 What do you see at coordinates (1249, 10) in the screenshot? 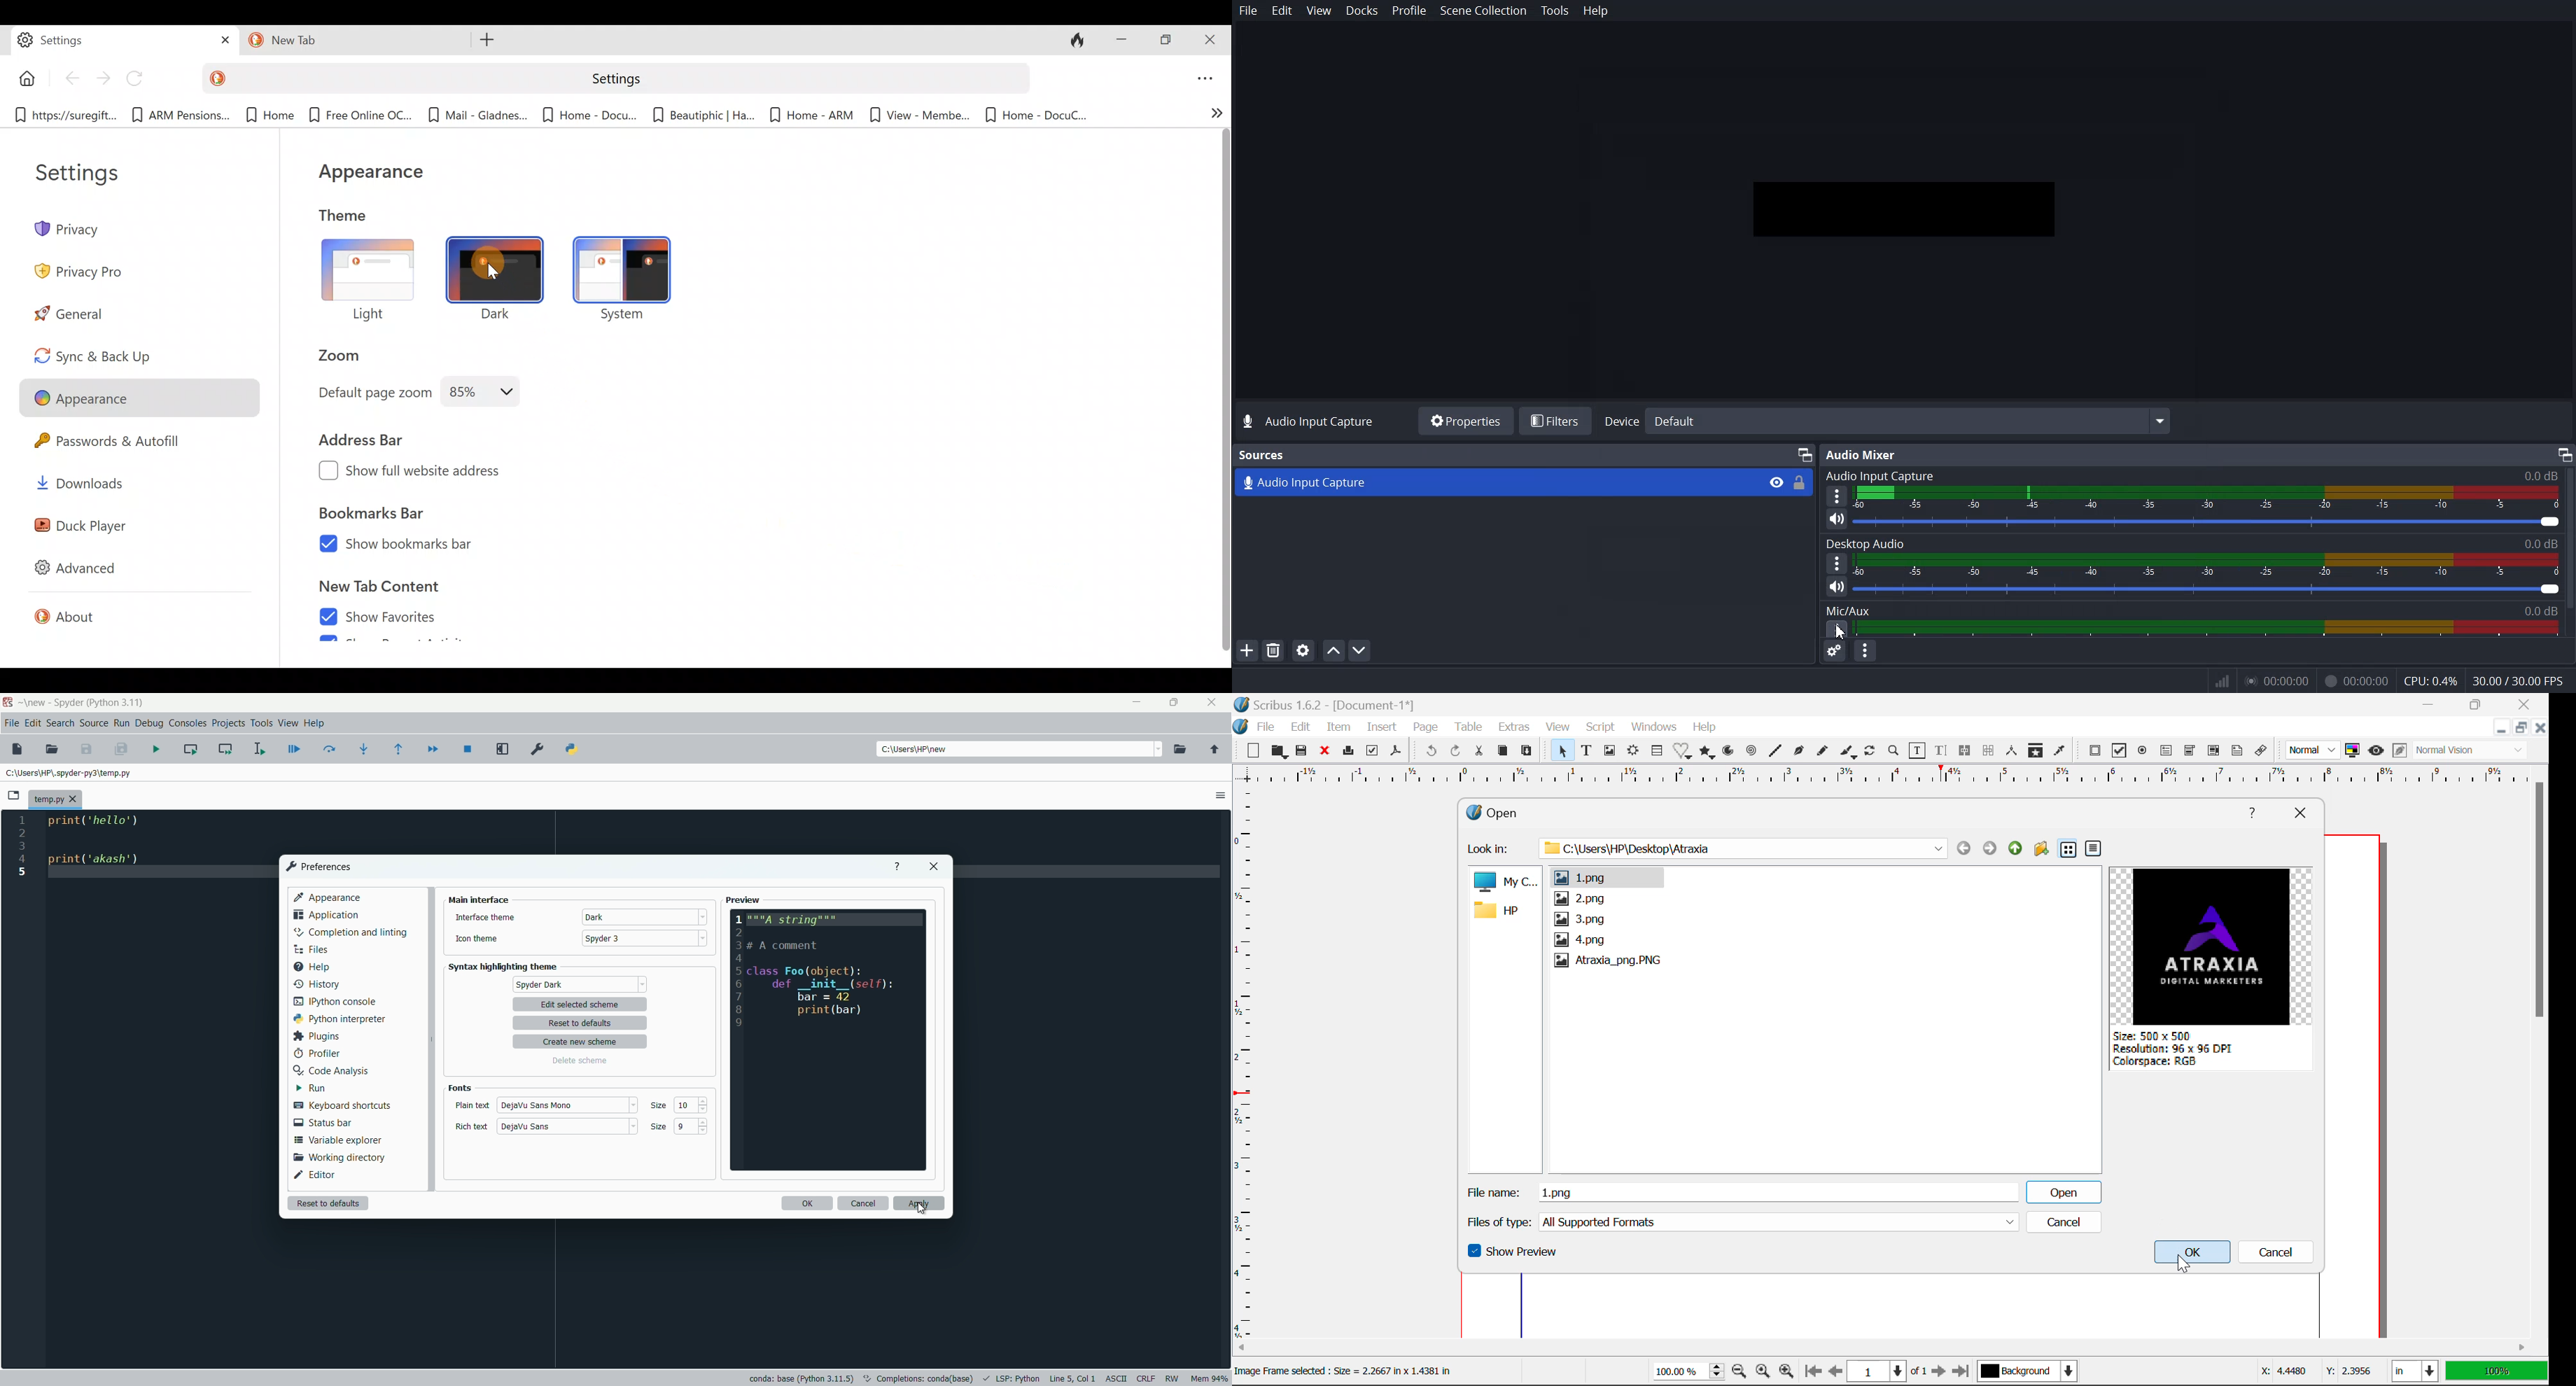
I see `File` at bounding box center [1249, 10].